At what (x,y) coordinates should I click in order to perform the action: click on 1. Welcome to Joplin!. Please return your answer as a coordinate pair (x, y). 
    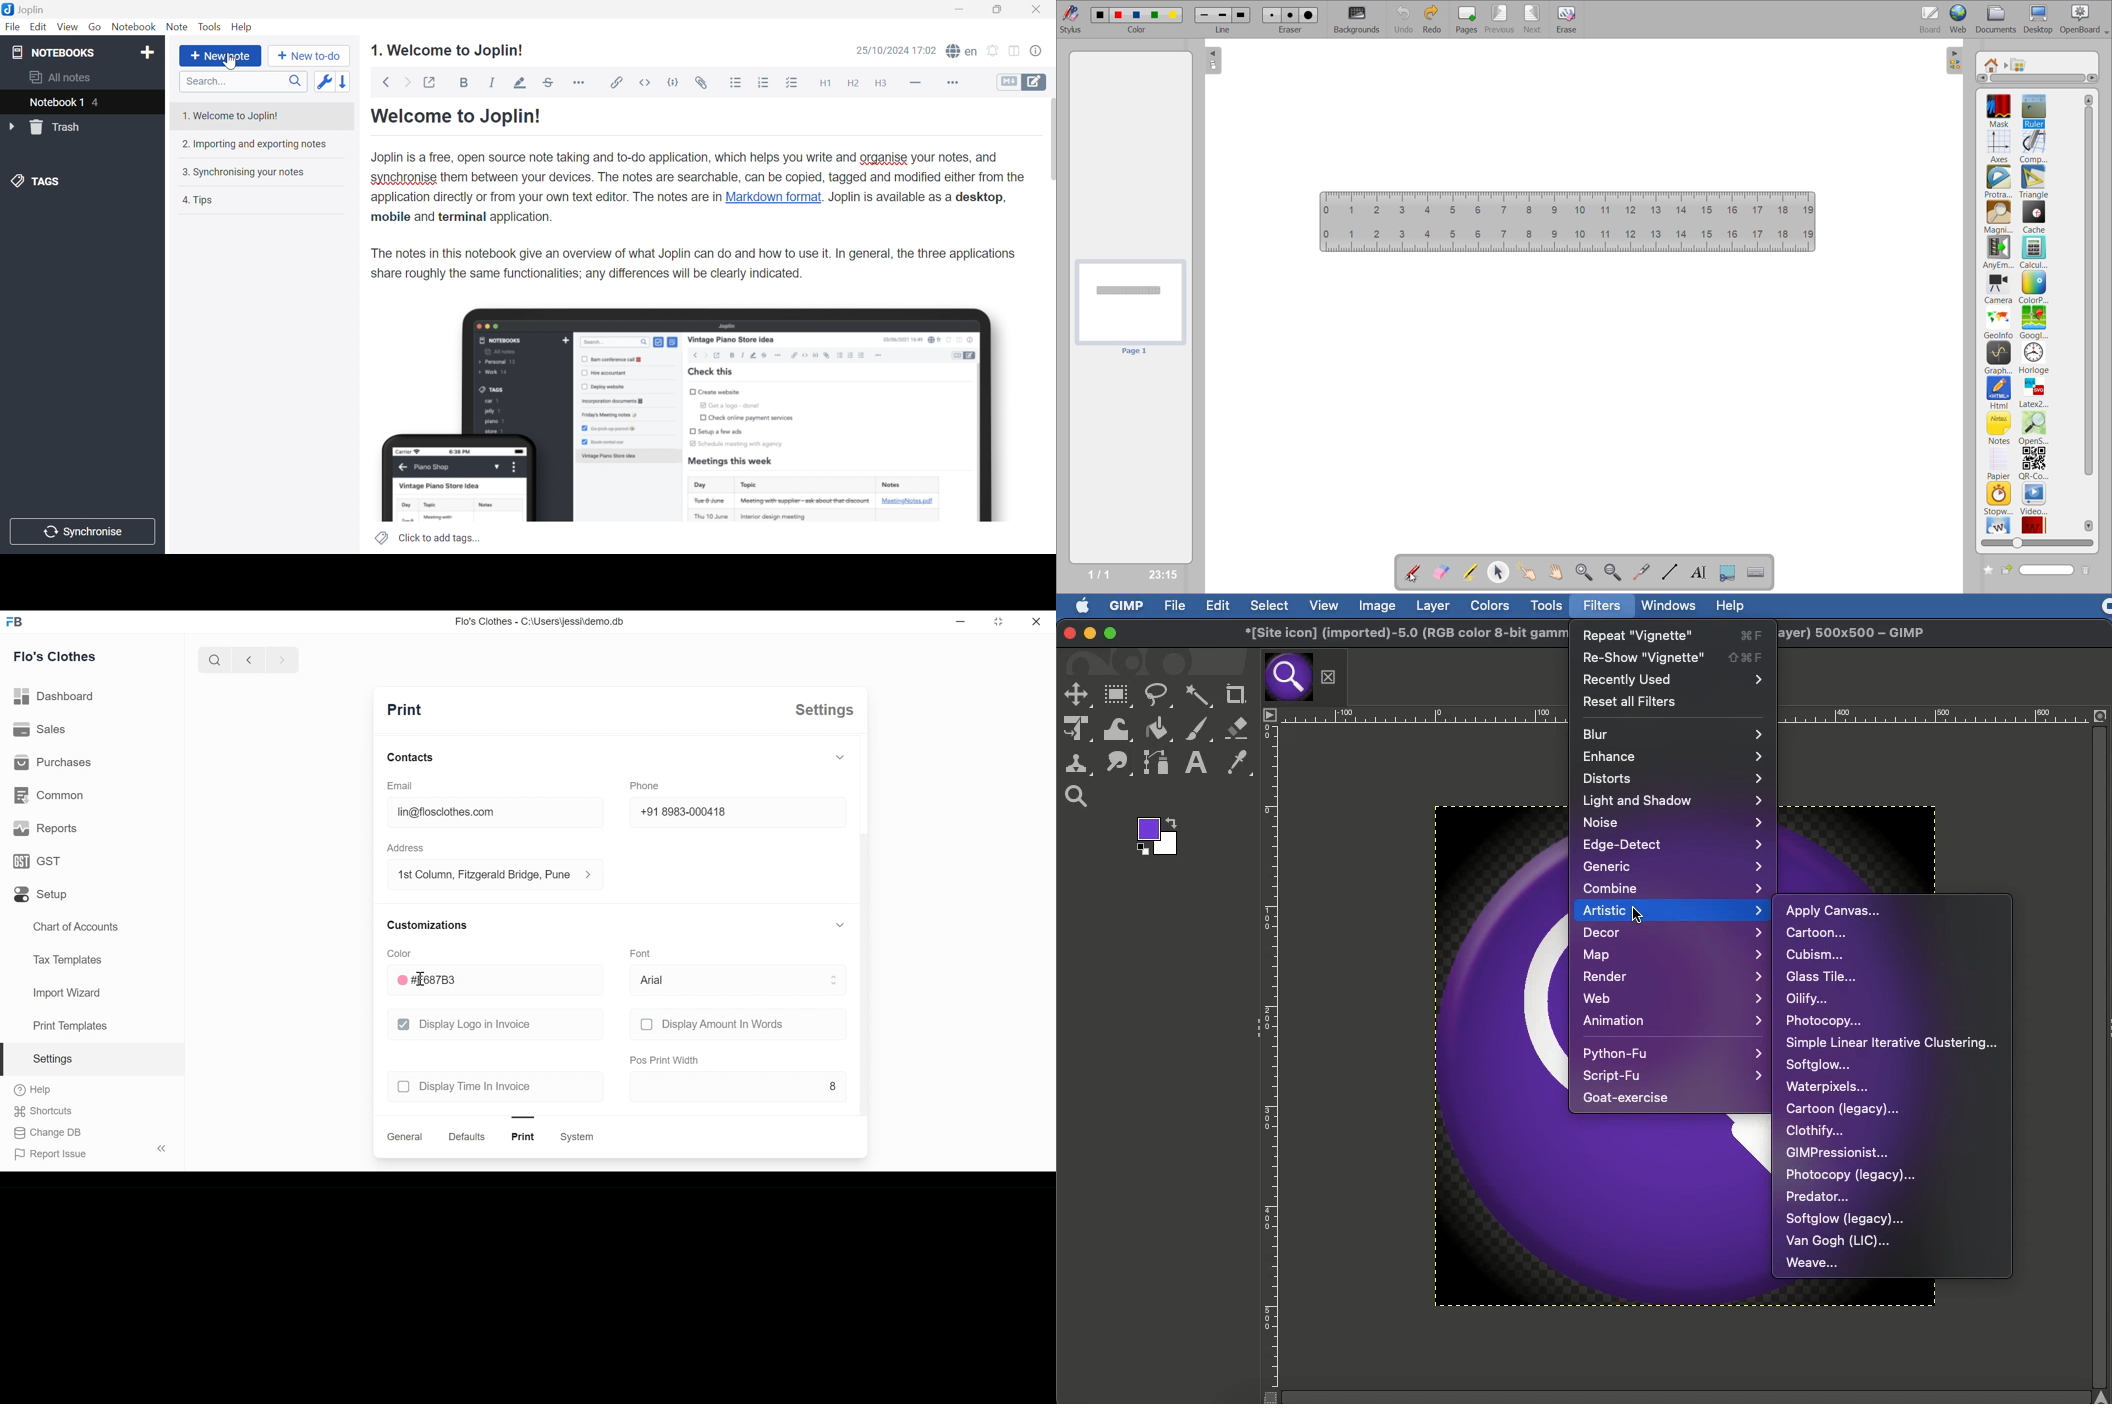
    Looking at the image, I should click on (233, 114).